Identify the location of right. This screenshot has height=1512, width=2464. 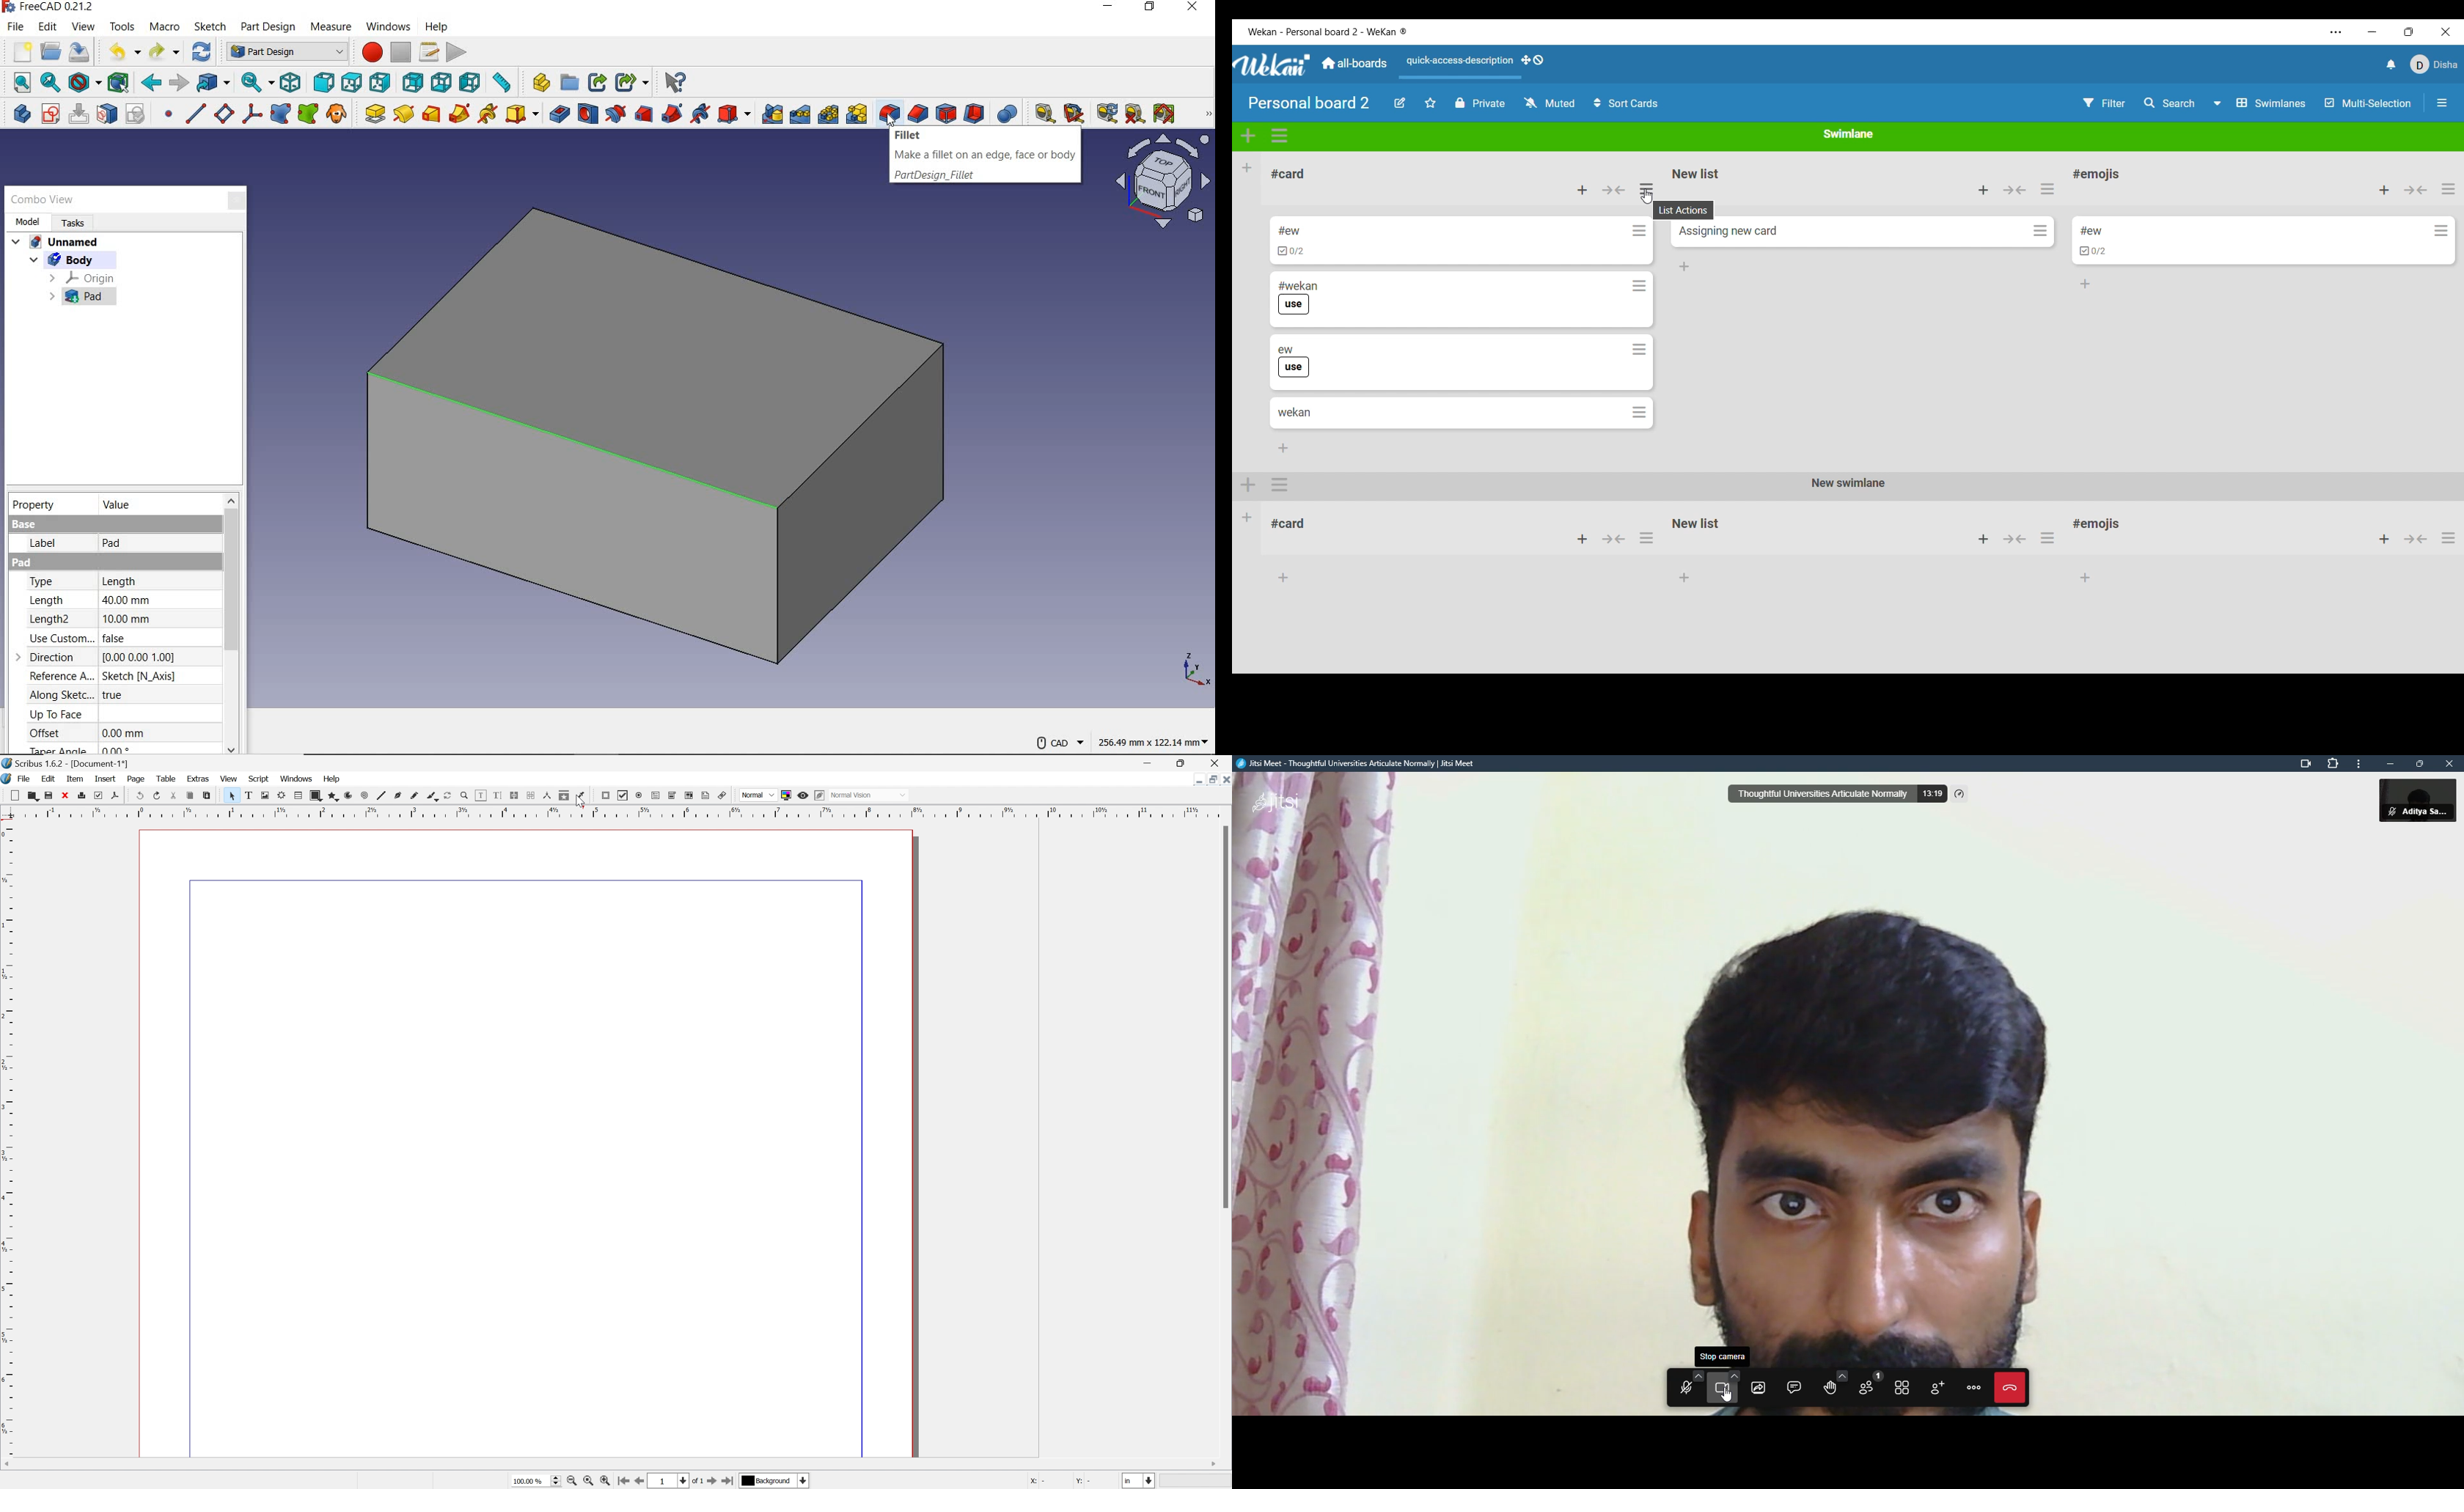
(381, 82).